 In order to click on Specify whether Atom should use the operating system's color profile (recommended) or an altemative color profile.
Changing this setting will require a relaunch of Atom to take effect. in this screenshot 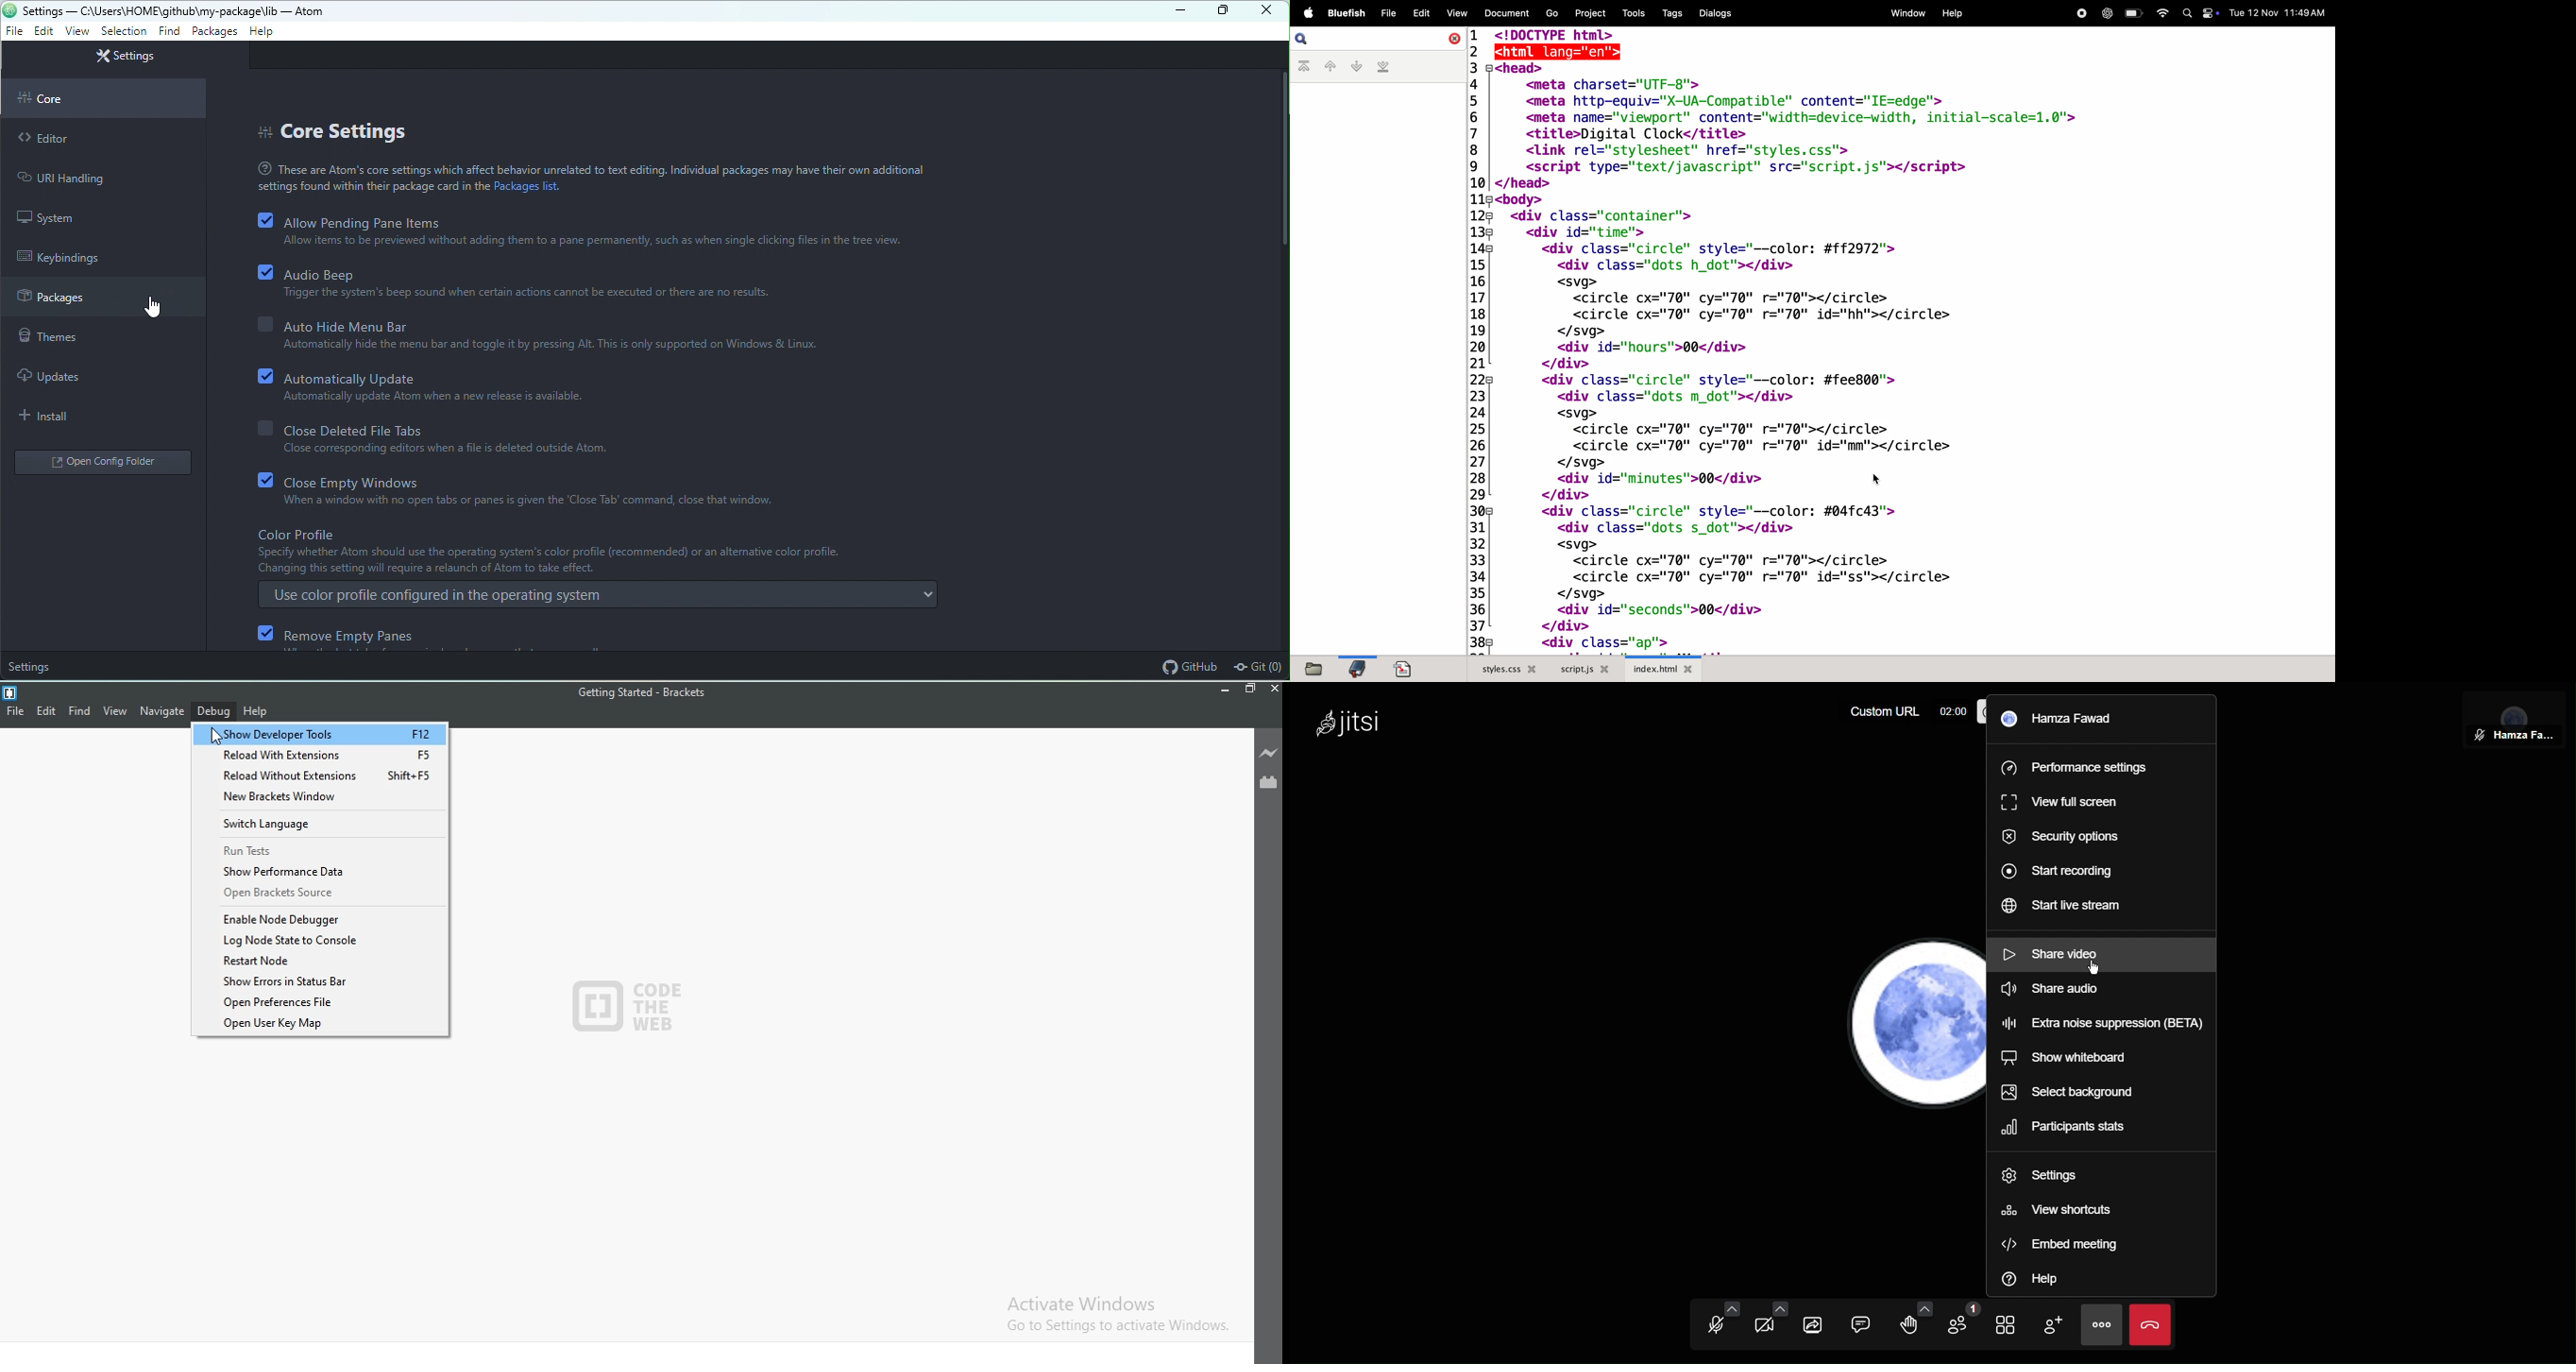, I will do `click(544, 561)`.